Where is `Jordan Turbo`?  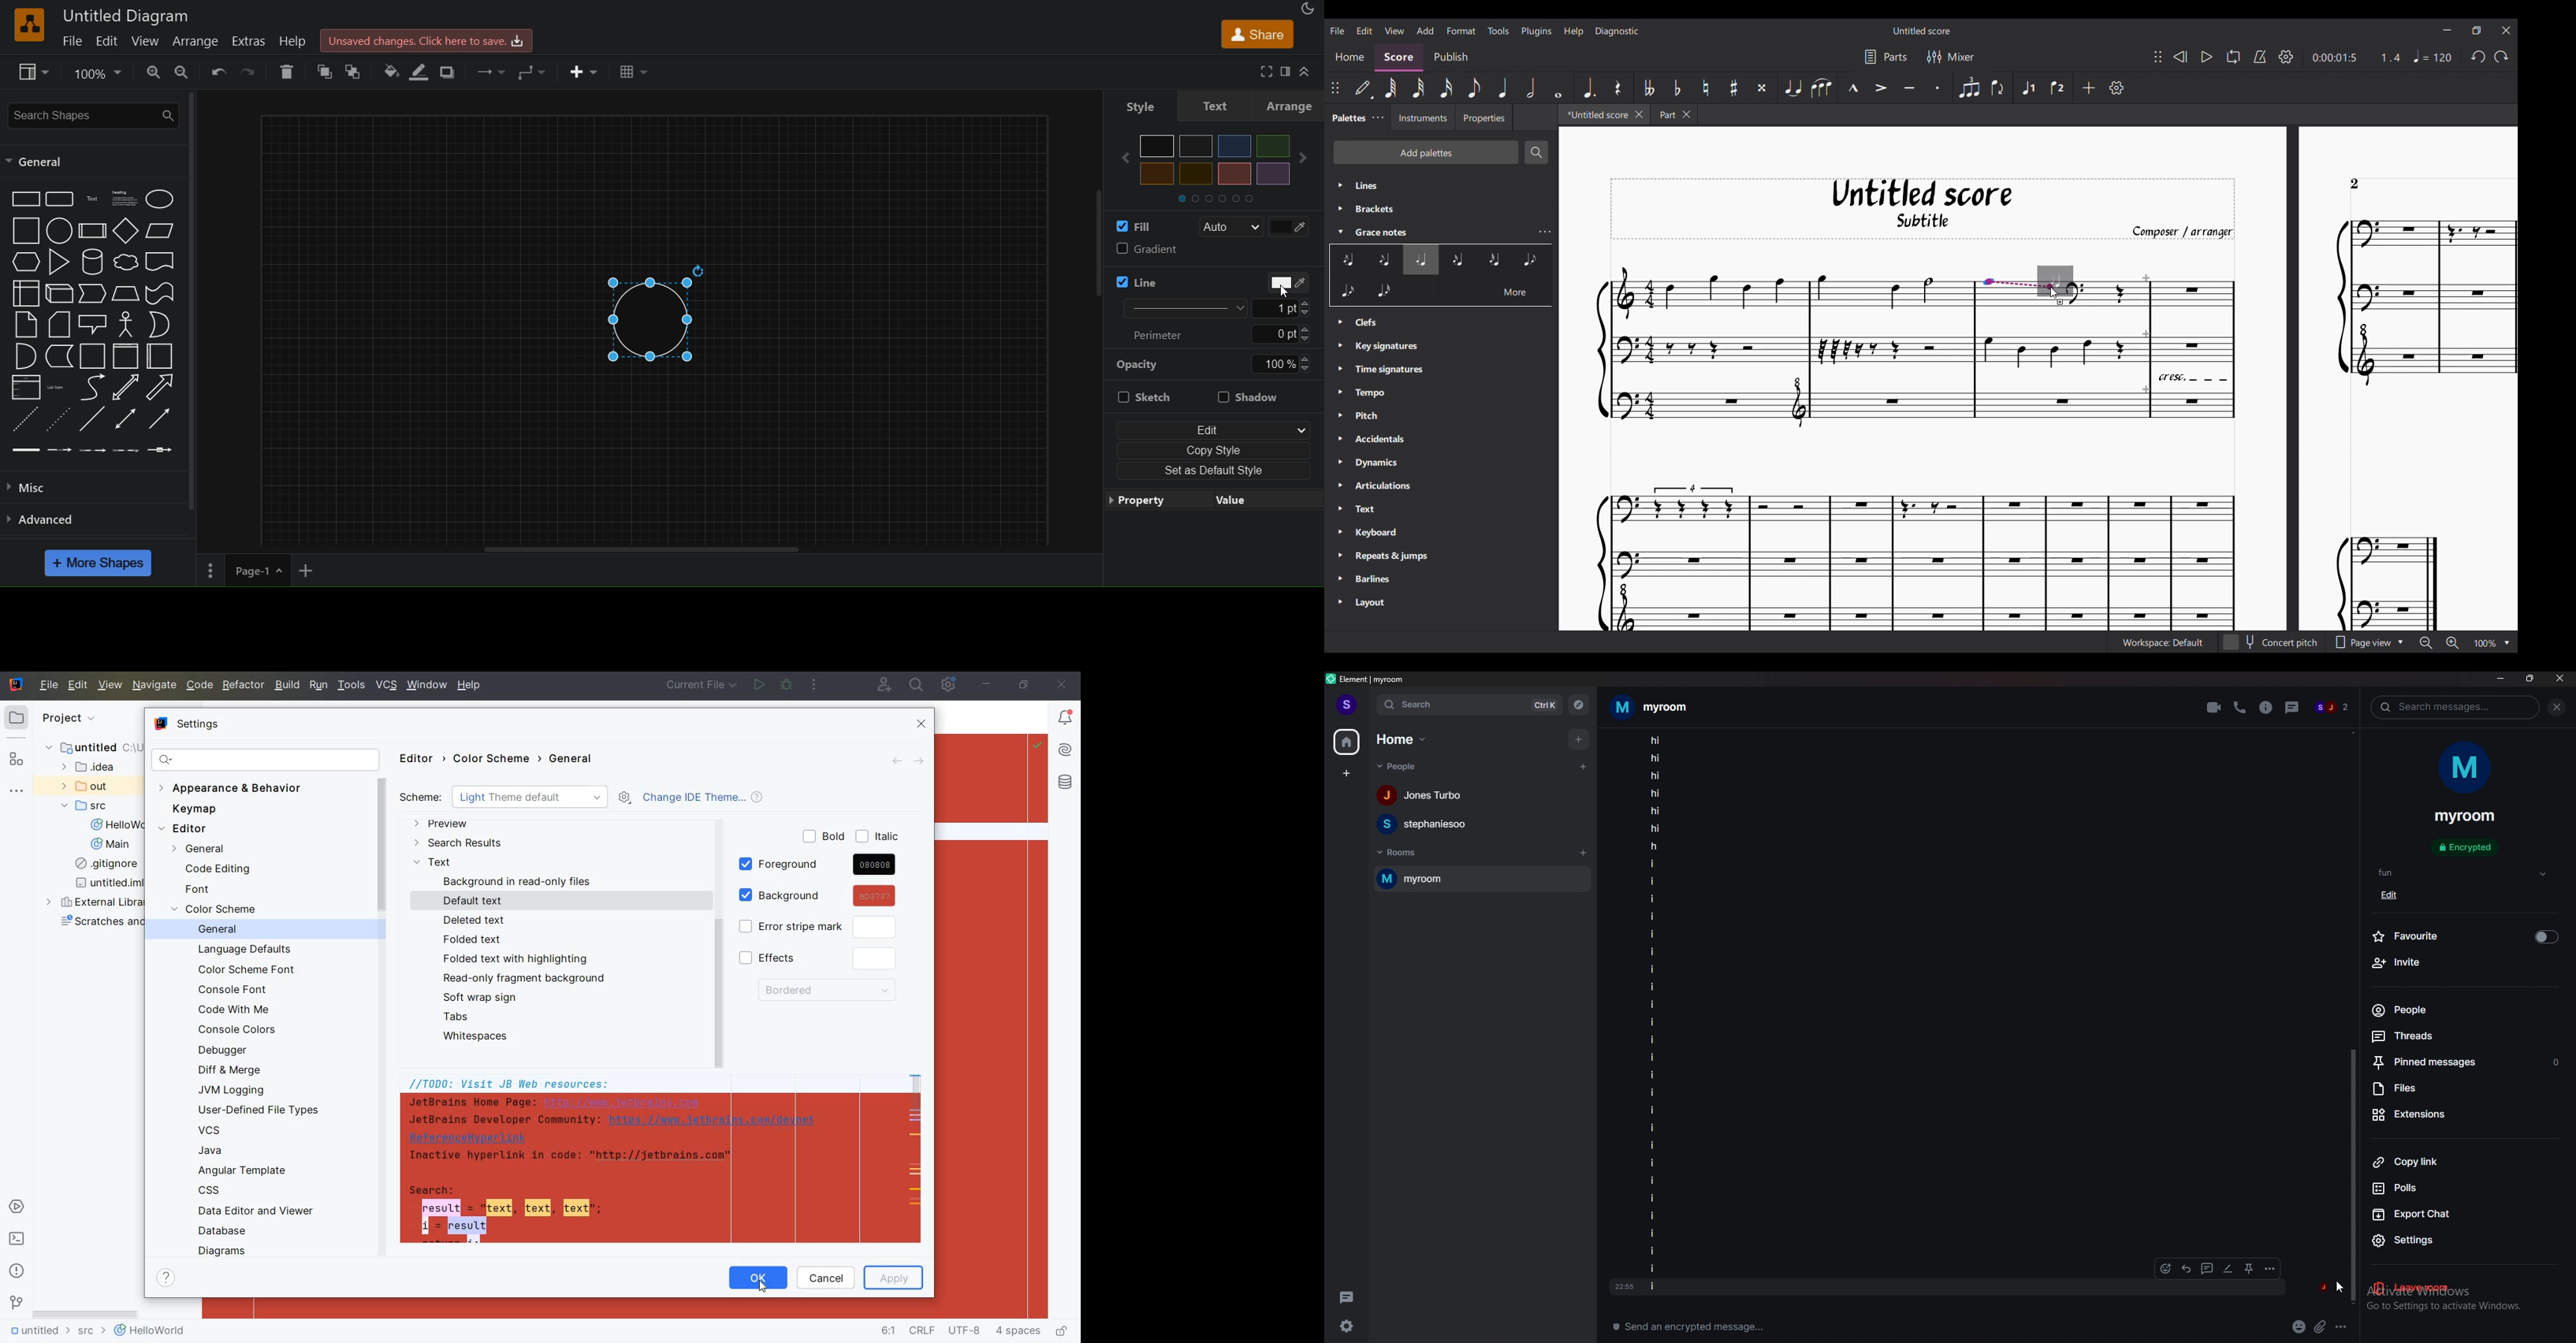 Jordan Turbo is located at coordinates (1477, 797).